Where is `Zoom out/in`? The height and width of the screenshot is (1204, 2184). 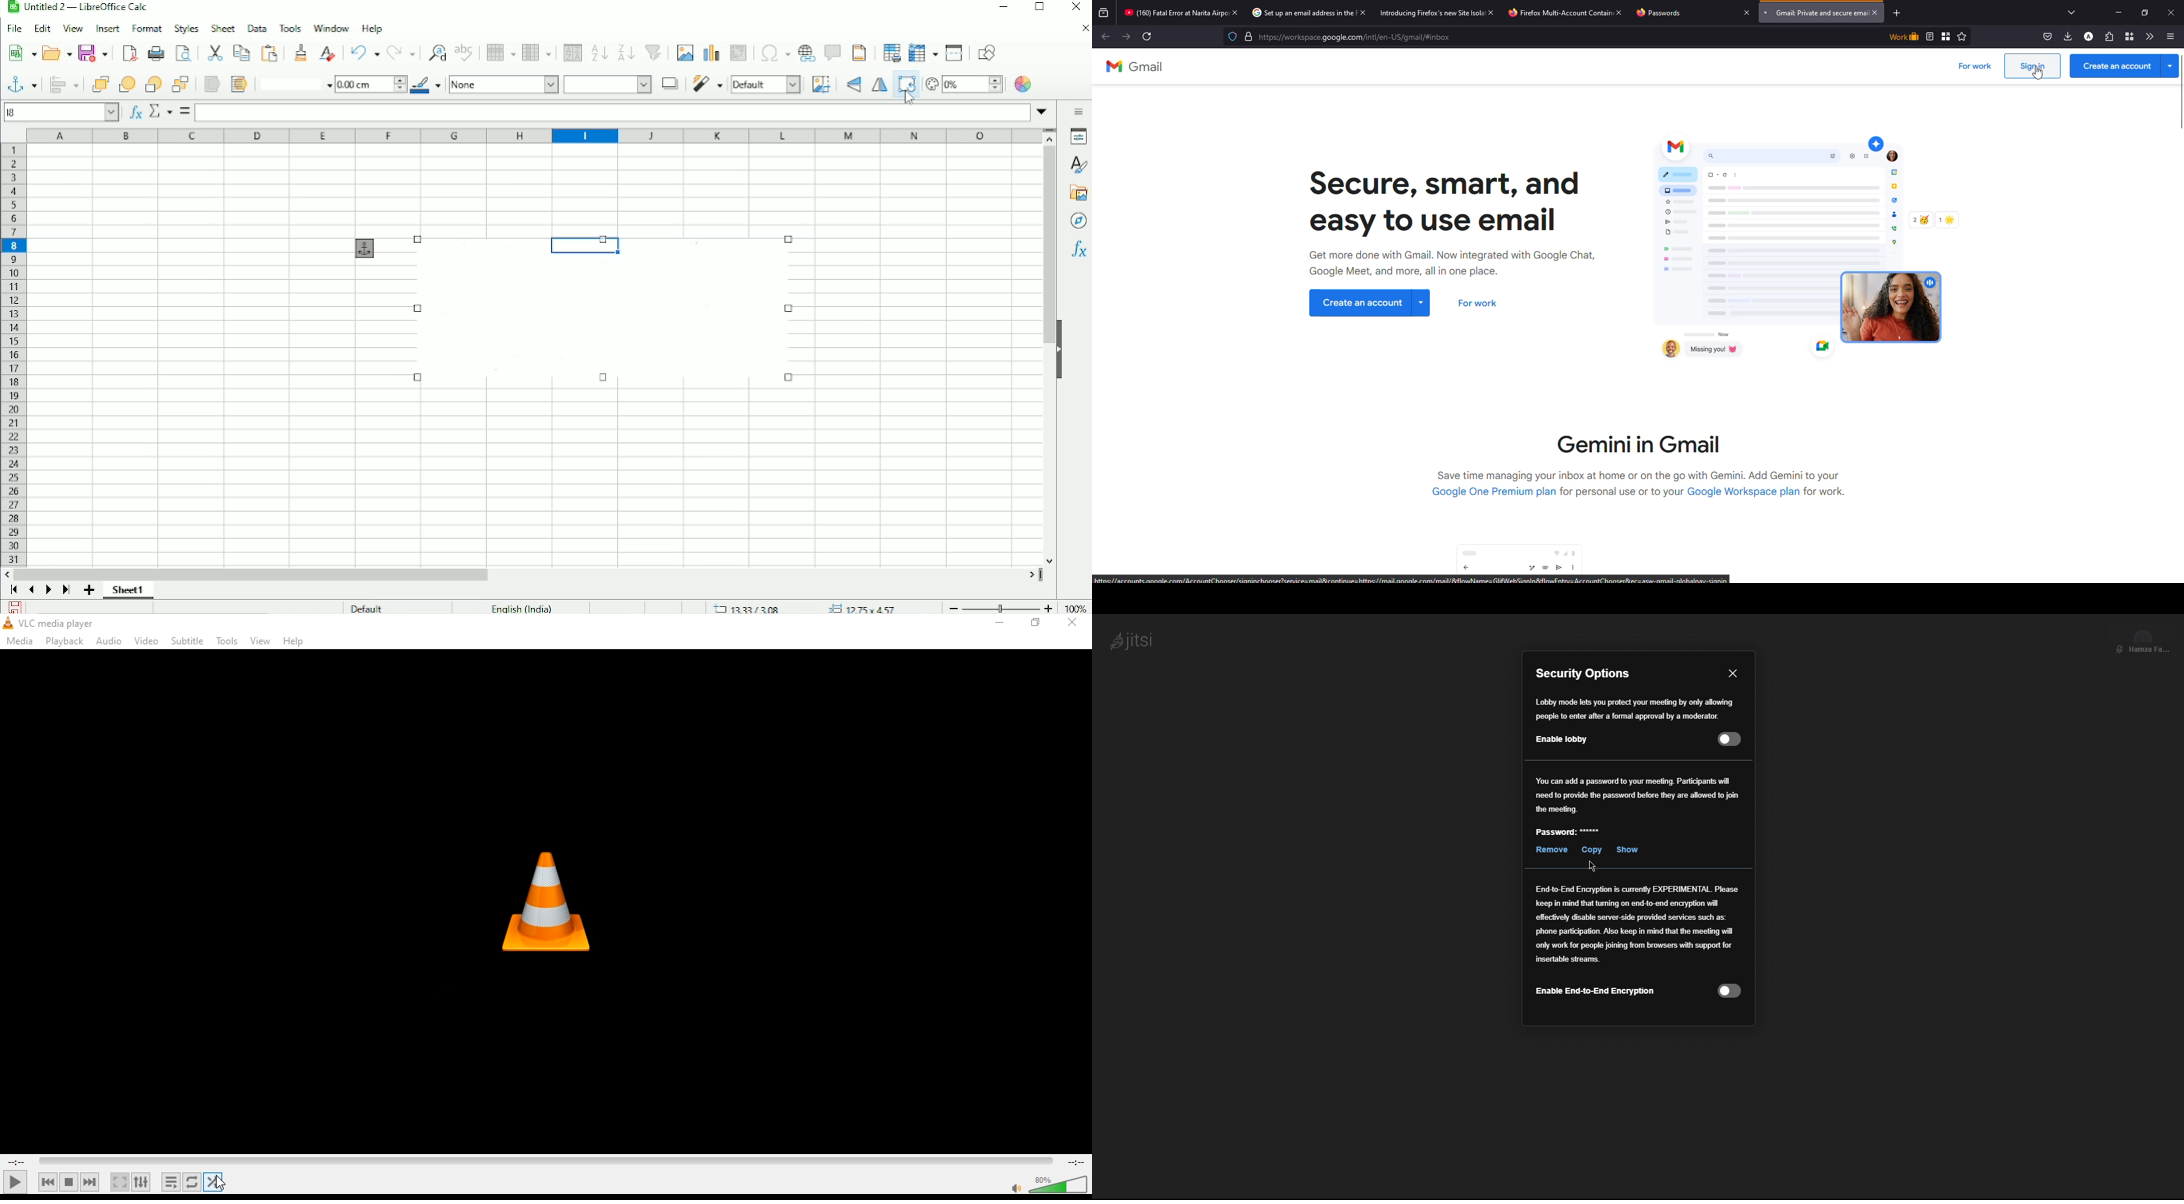
Zoom out/in is located at coordinates (998, 605).